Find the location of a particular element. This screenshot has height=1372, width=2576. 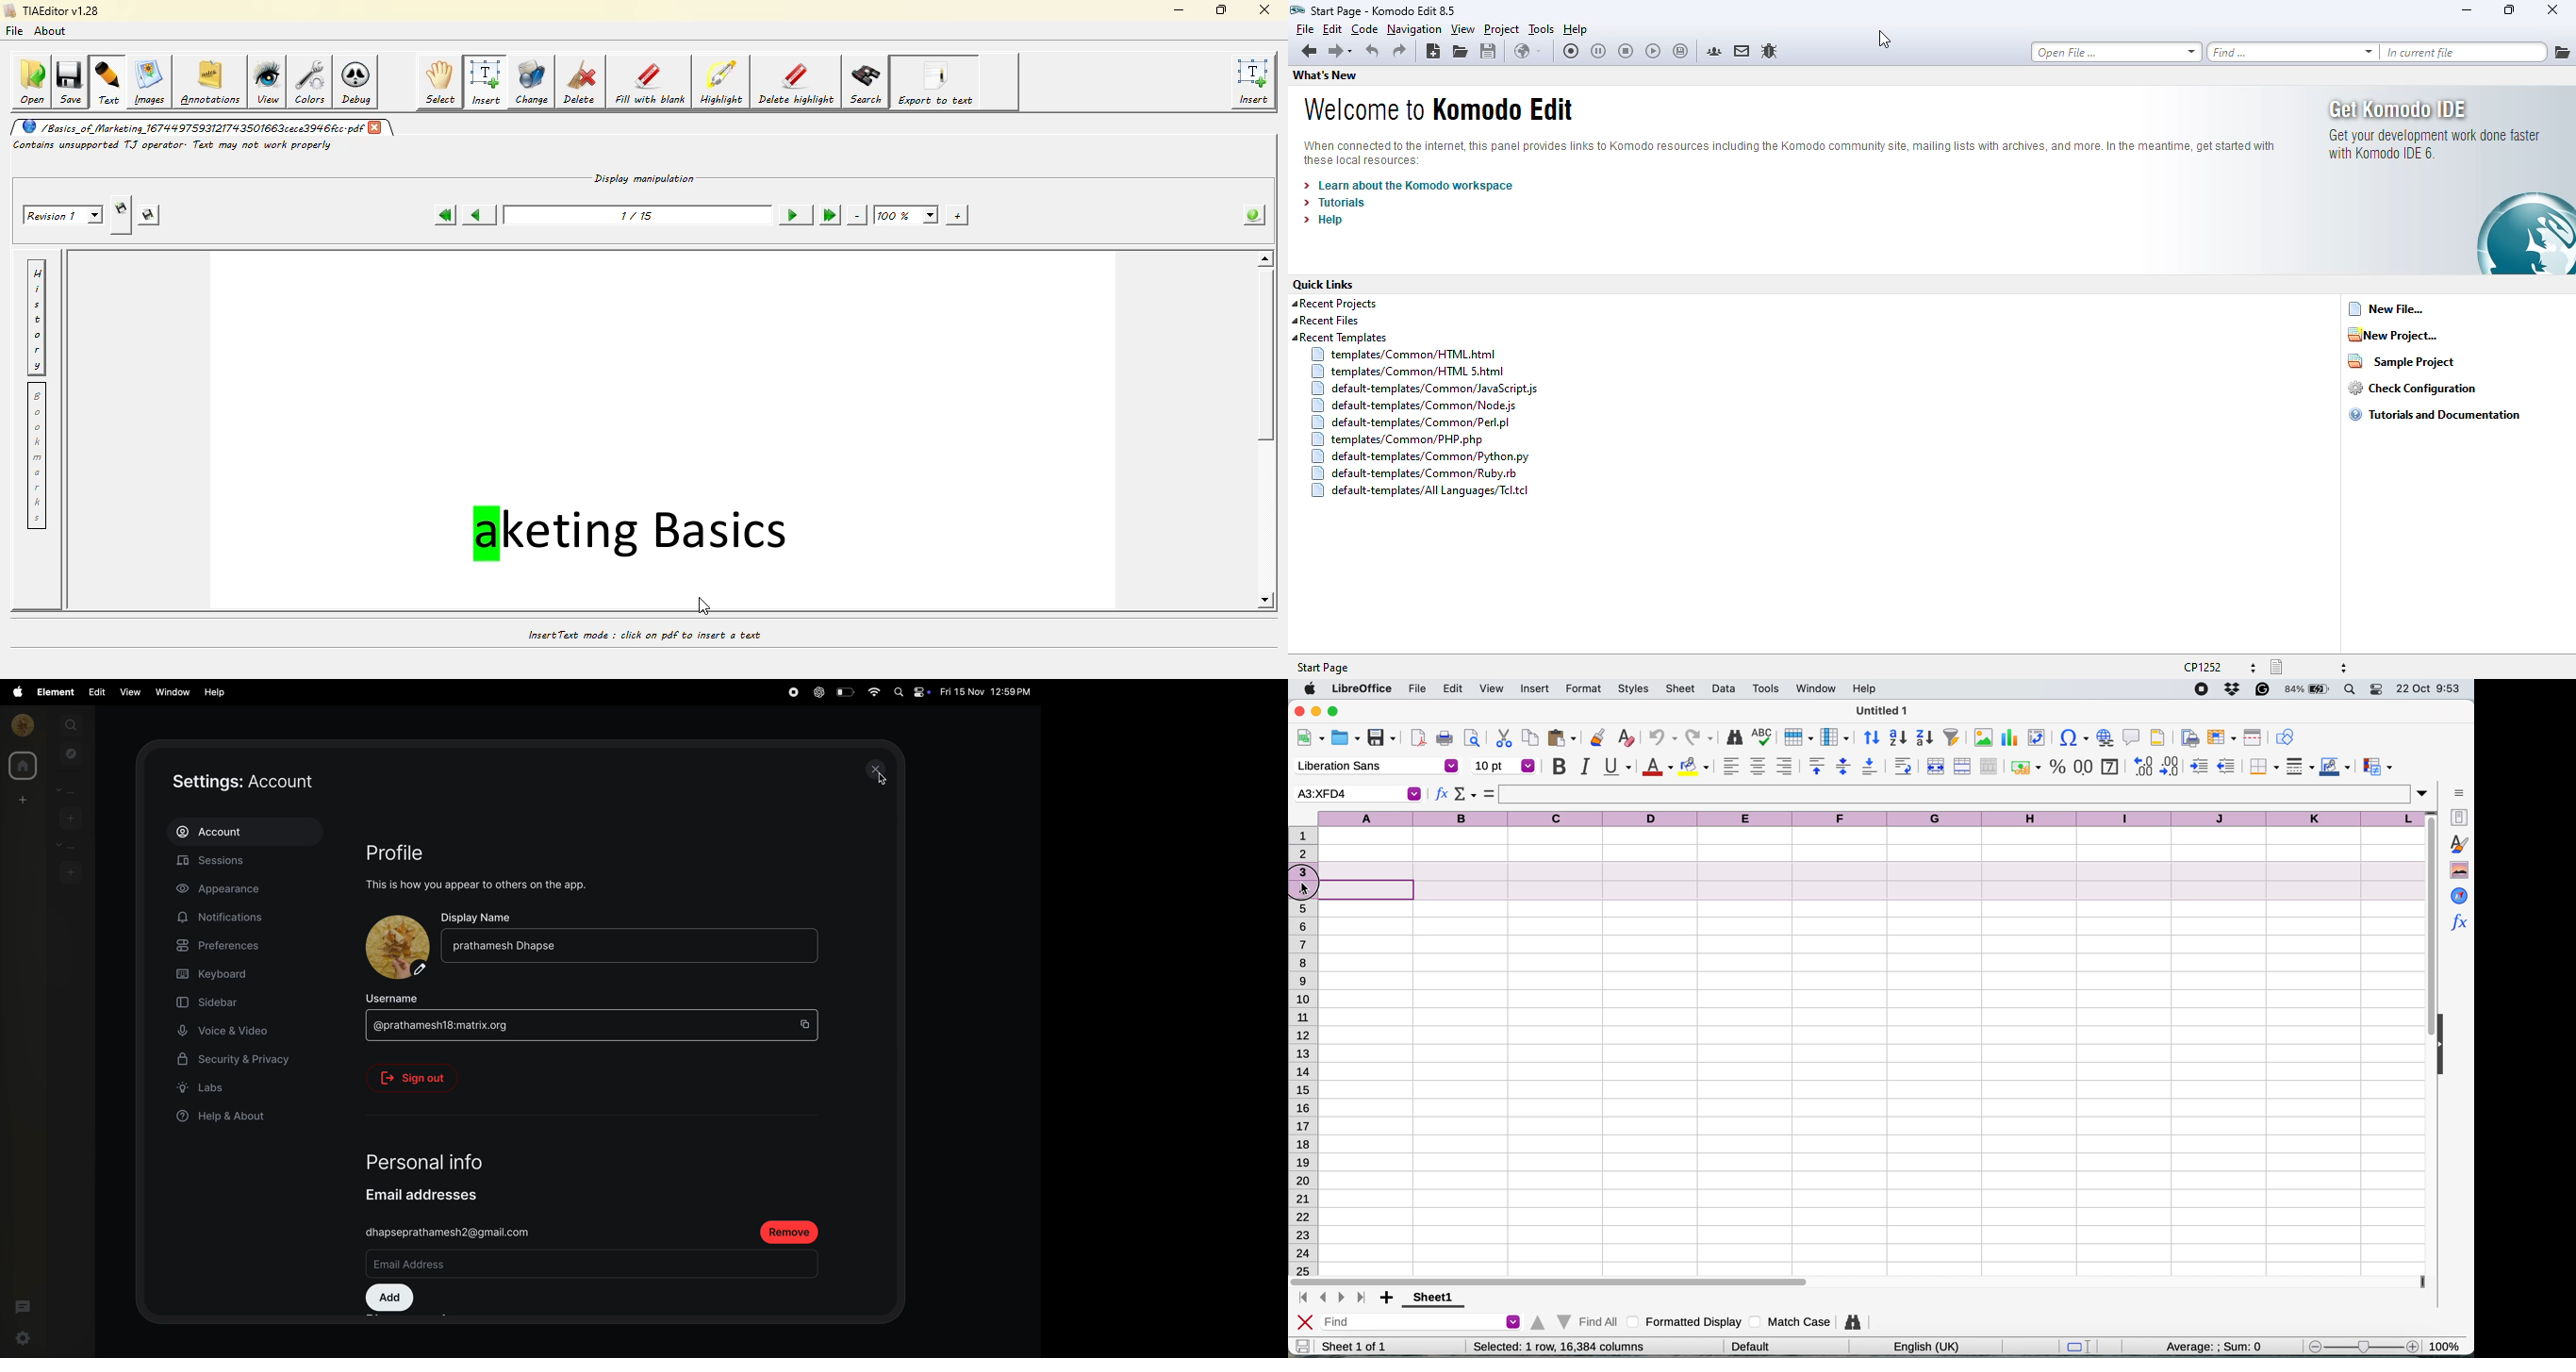

vertical scroll bar is located at coordinates (2424, 934).